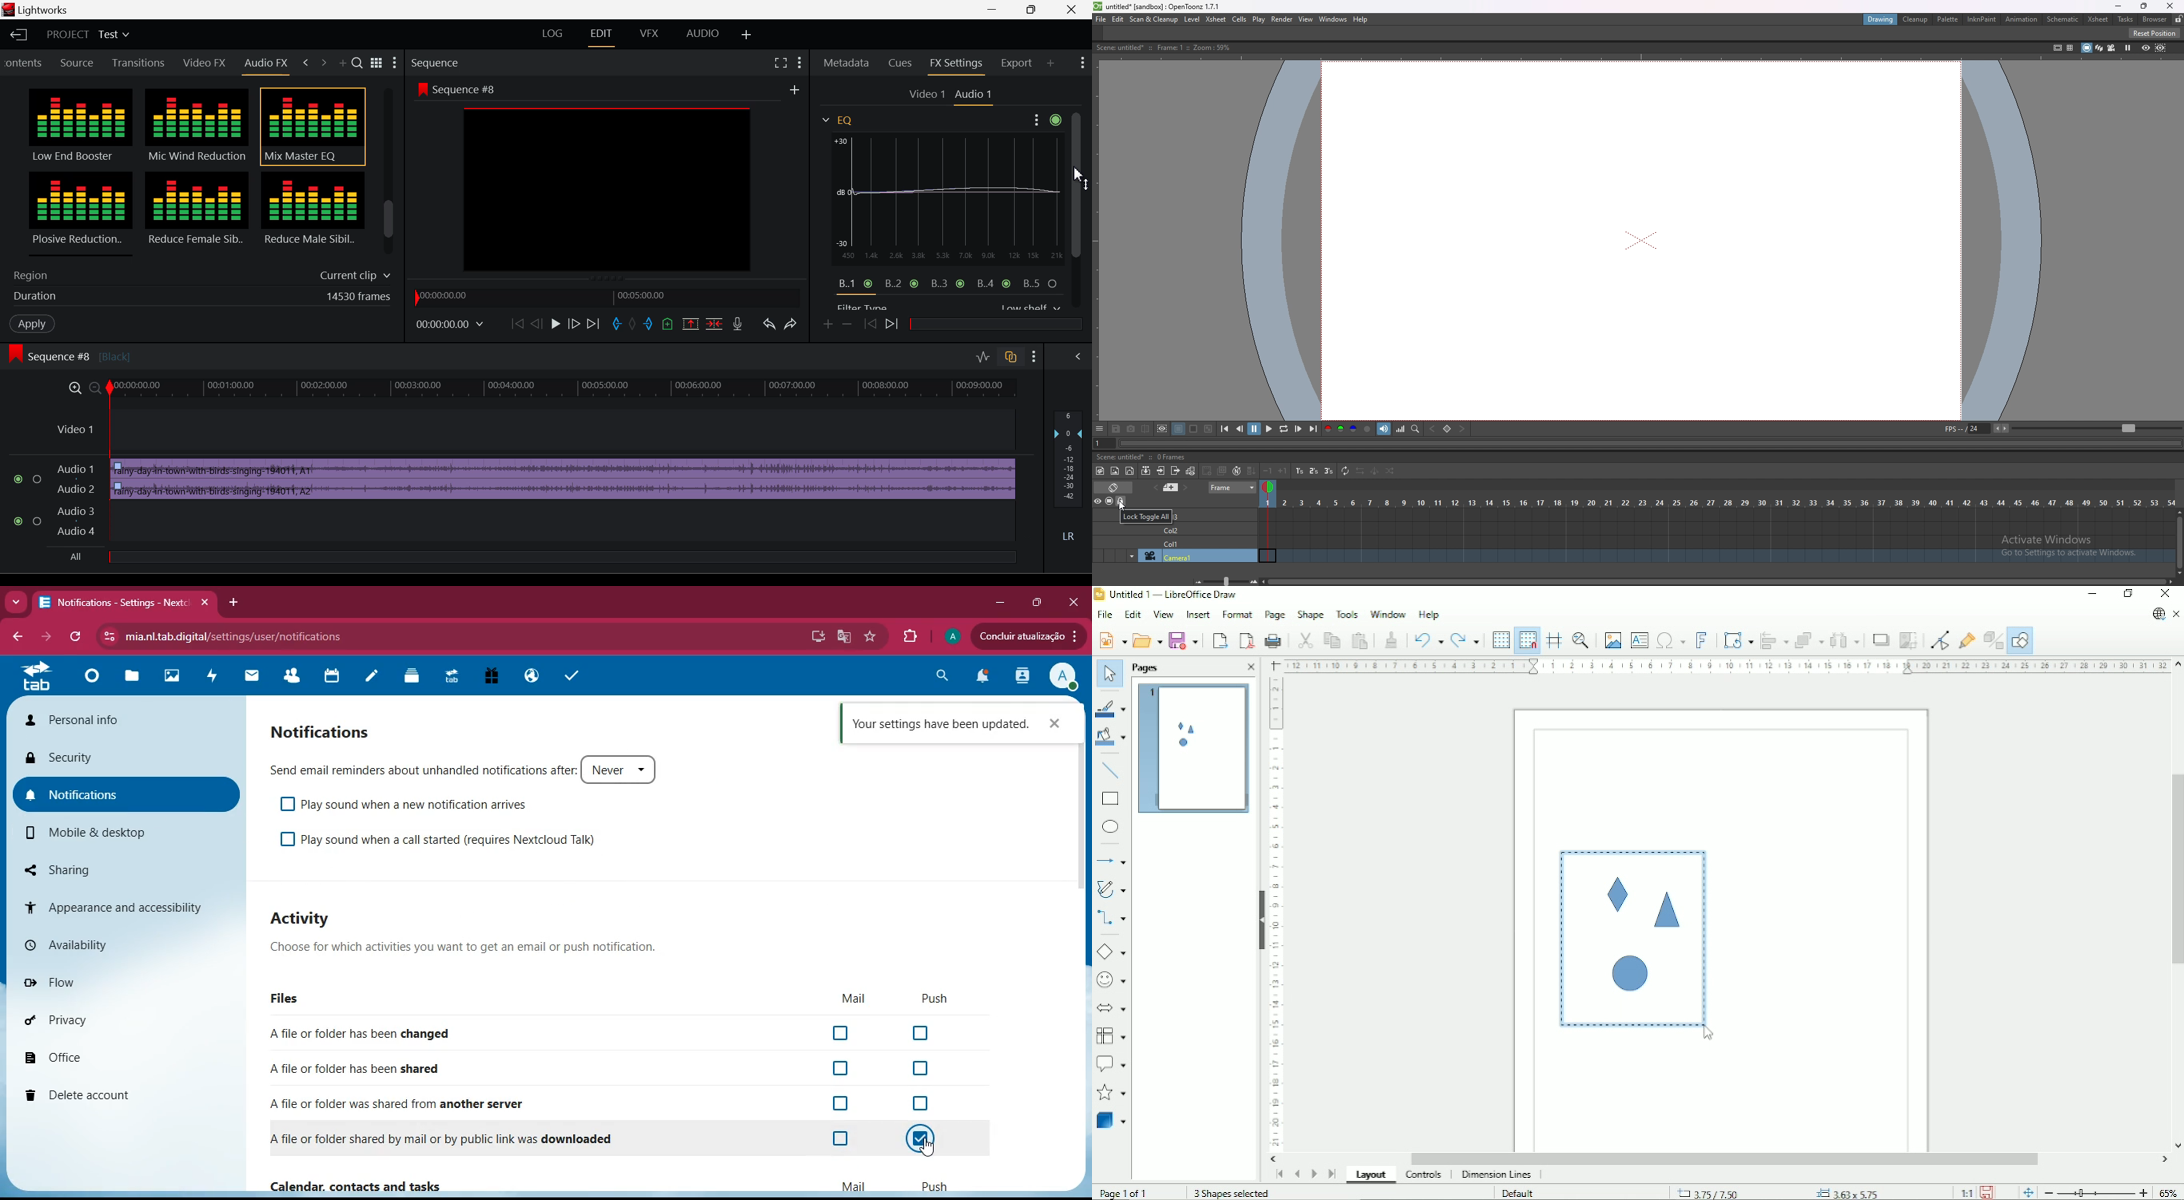  Describe the element at coordinates (88, 351) in the screenshot. I see `Sequence #8` at that location.